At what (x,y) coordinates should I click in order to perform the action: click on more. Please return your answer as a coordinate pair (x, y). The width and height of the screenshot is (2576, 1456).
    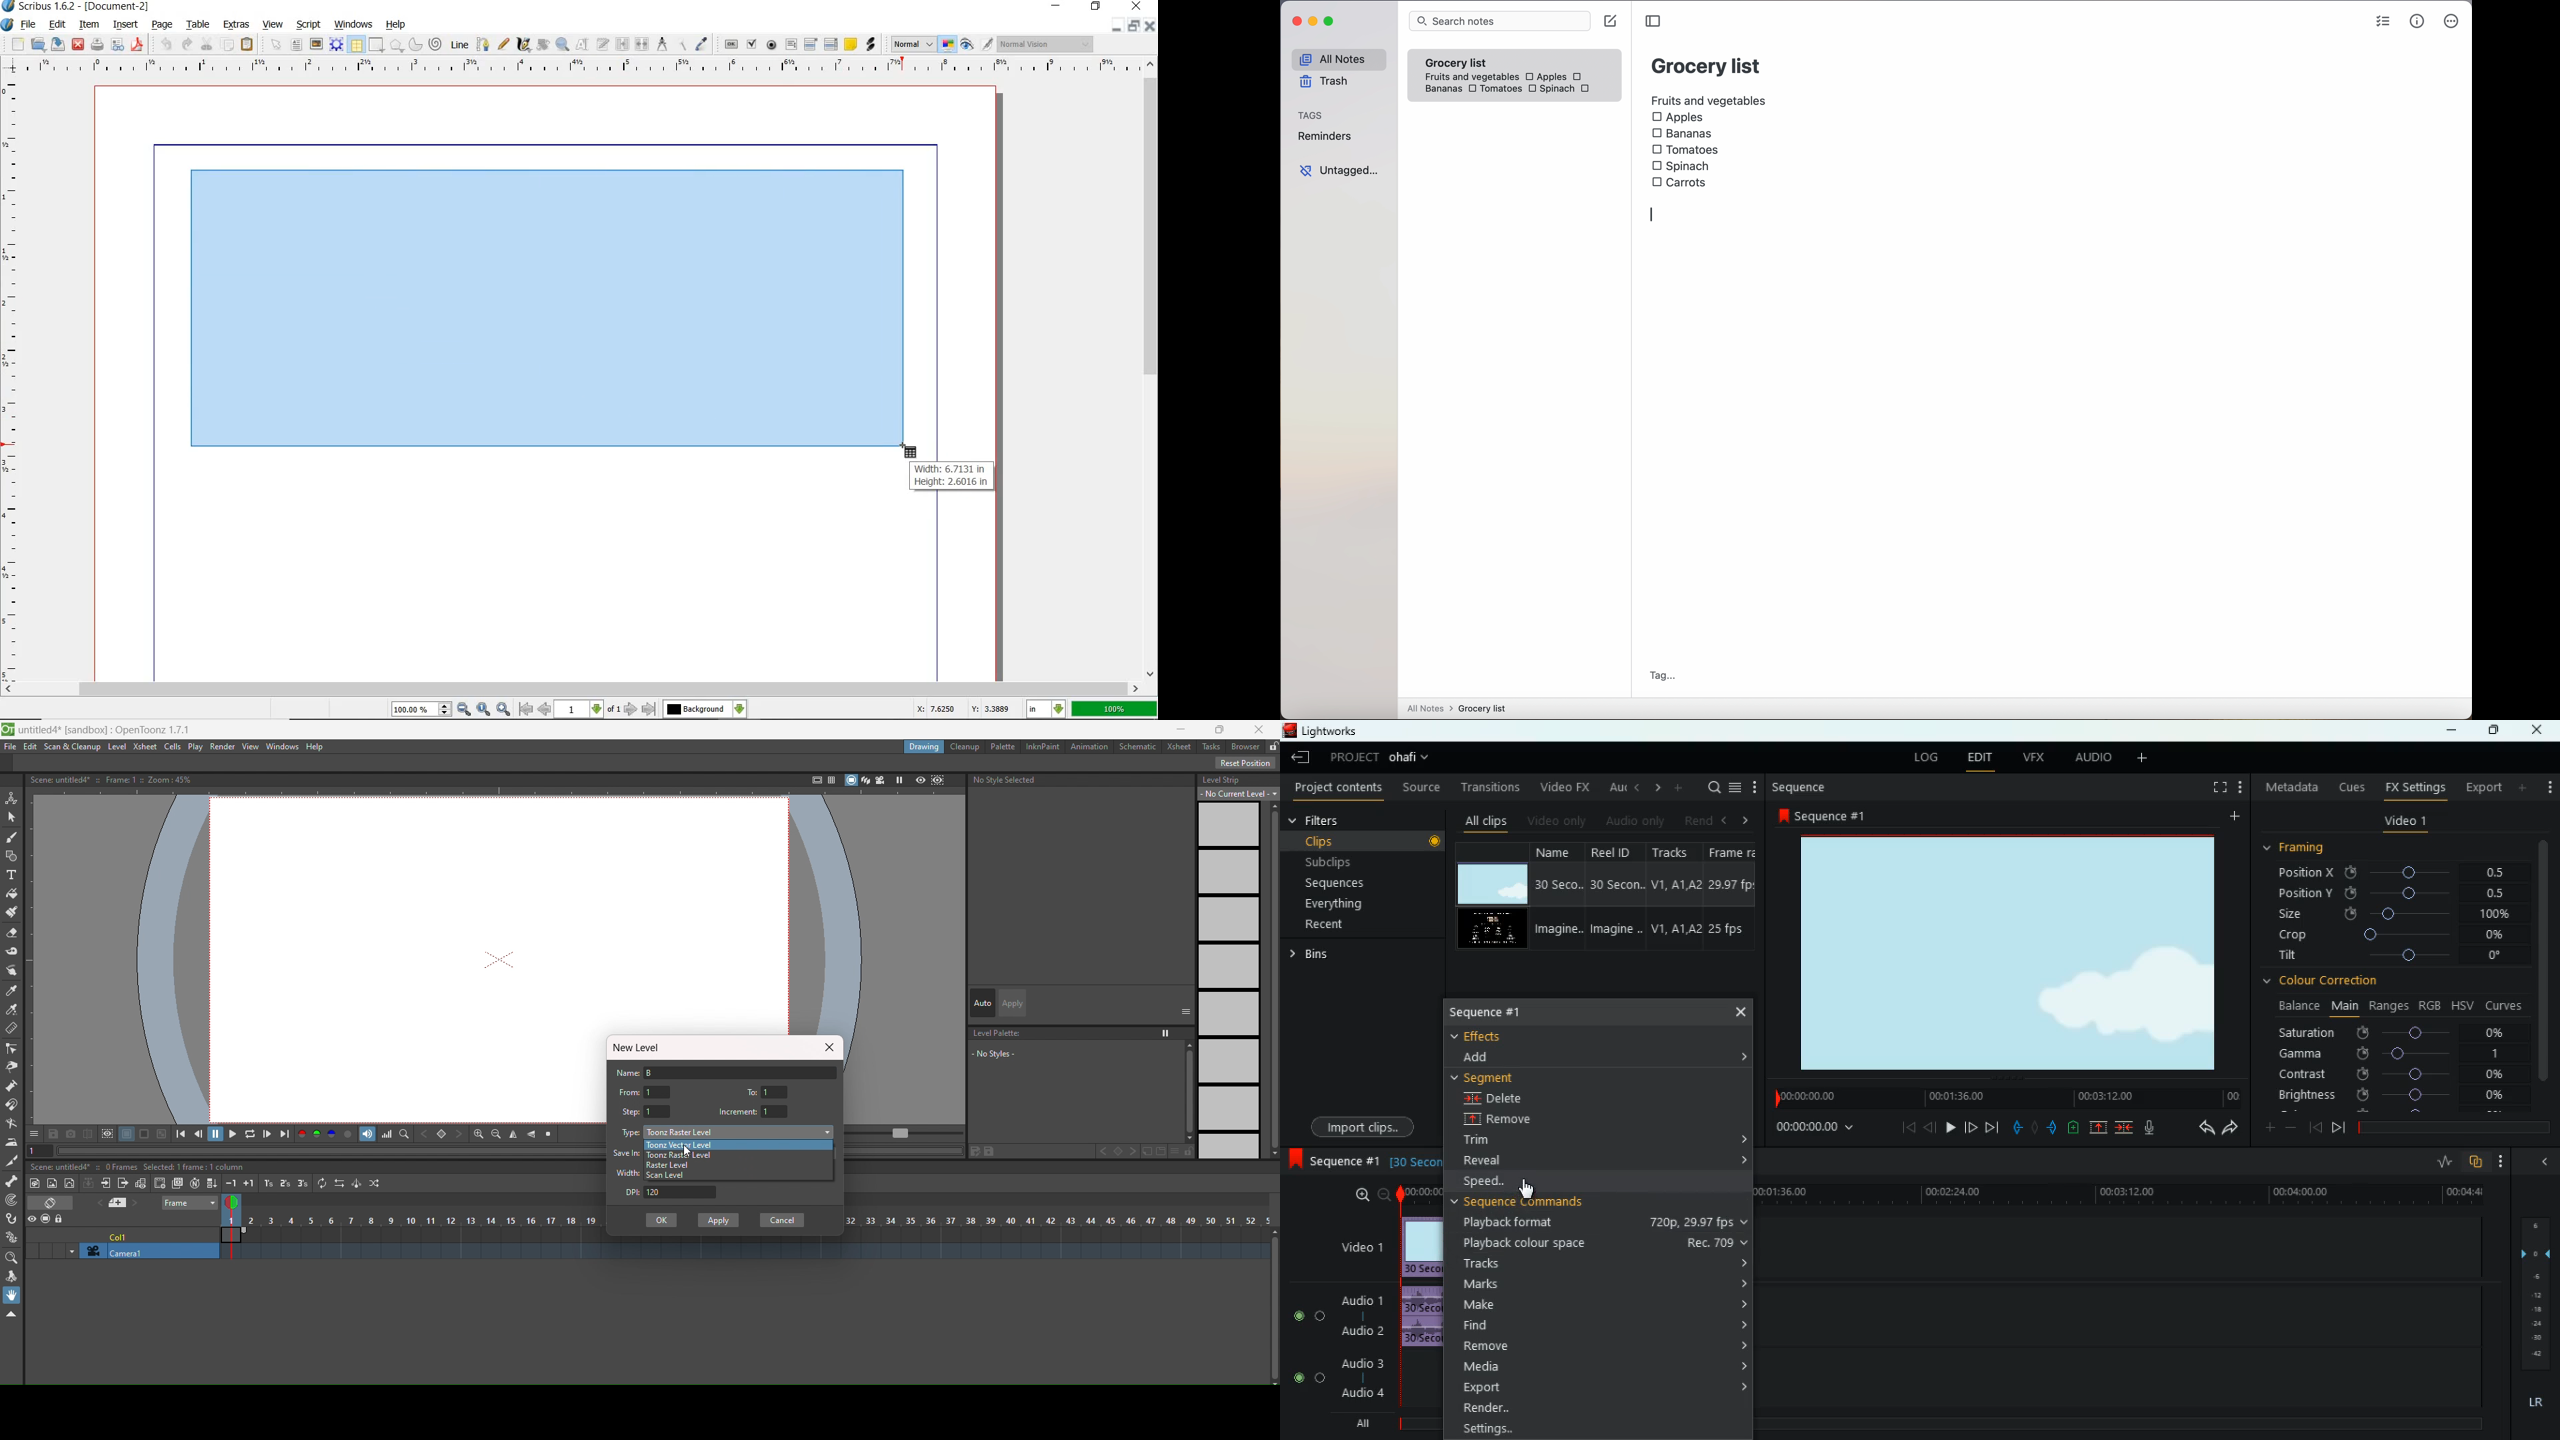
    Looking at the image, I should click on (2524, 787).